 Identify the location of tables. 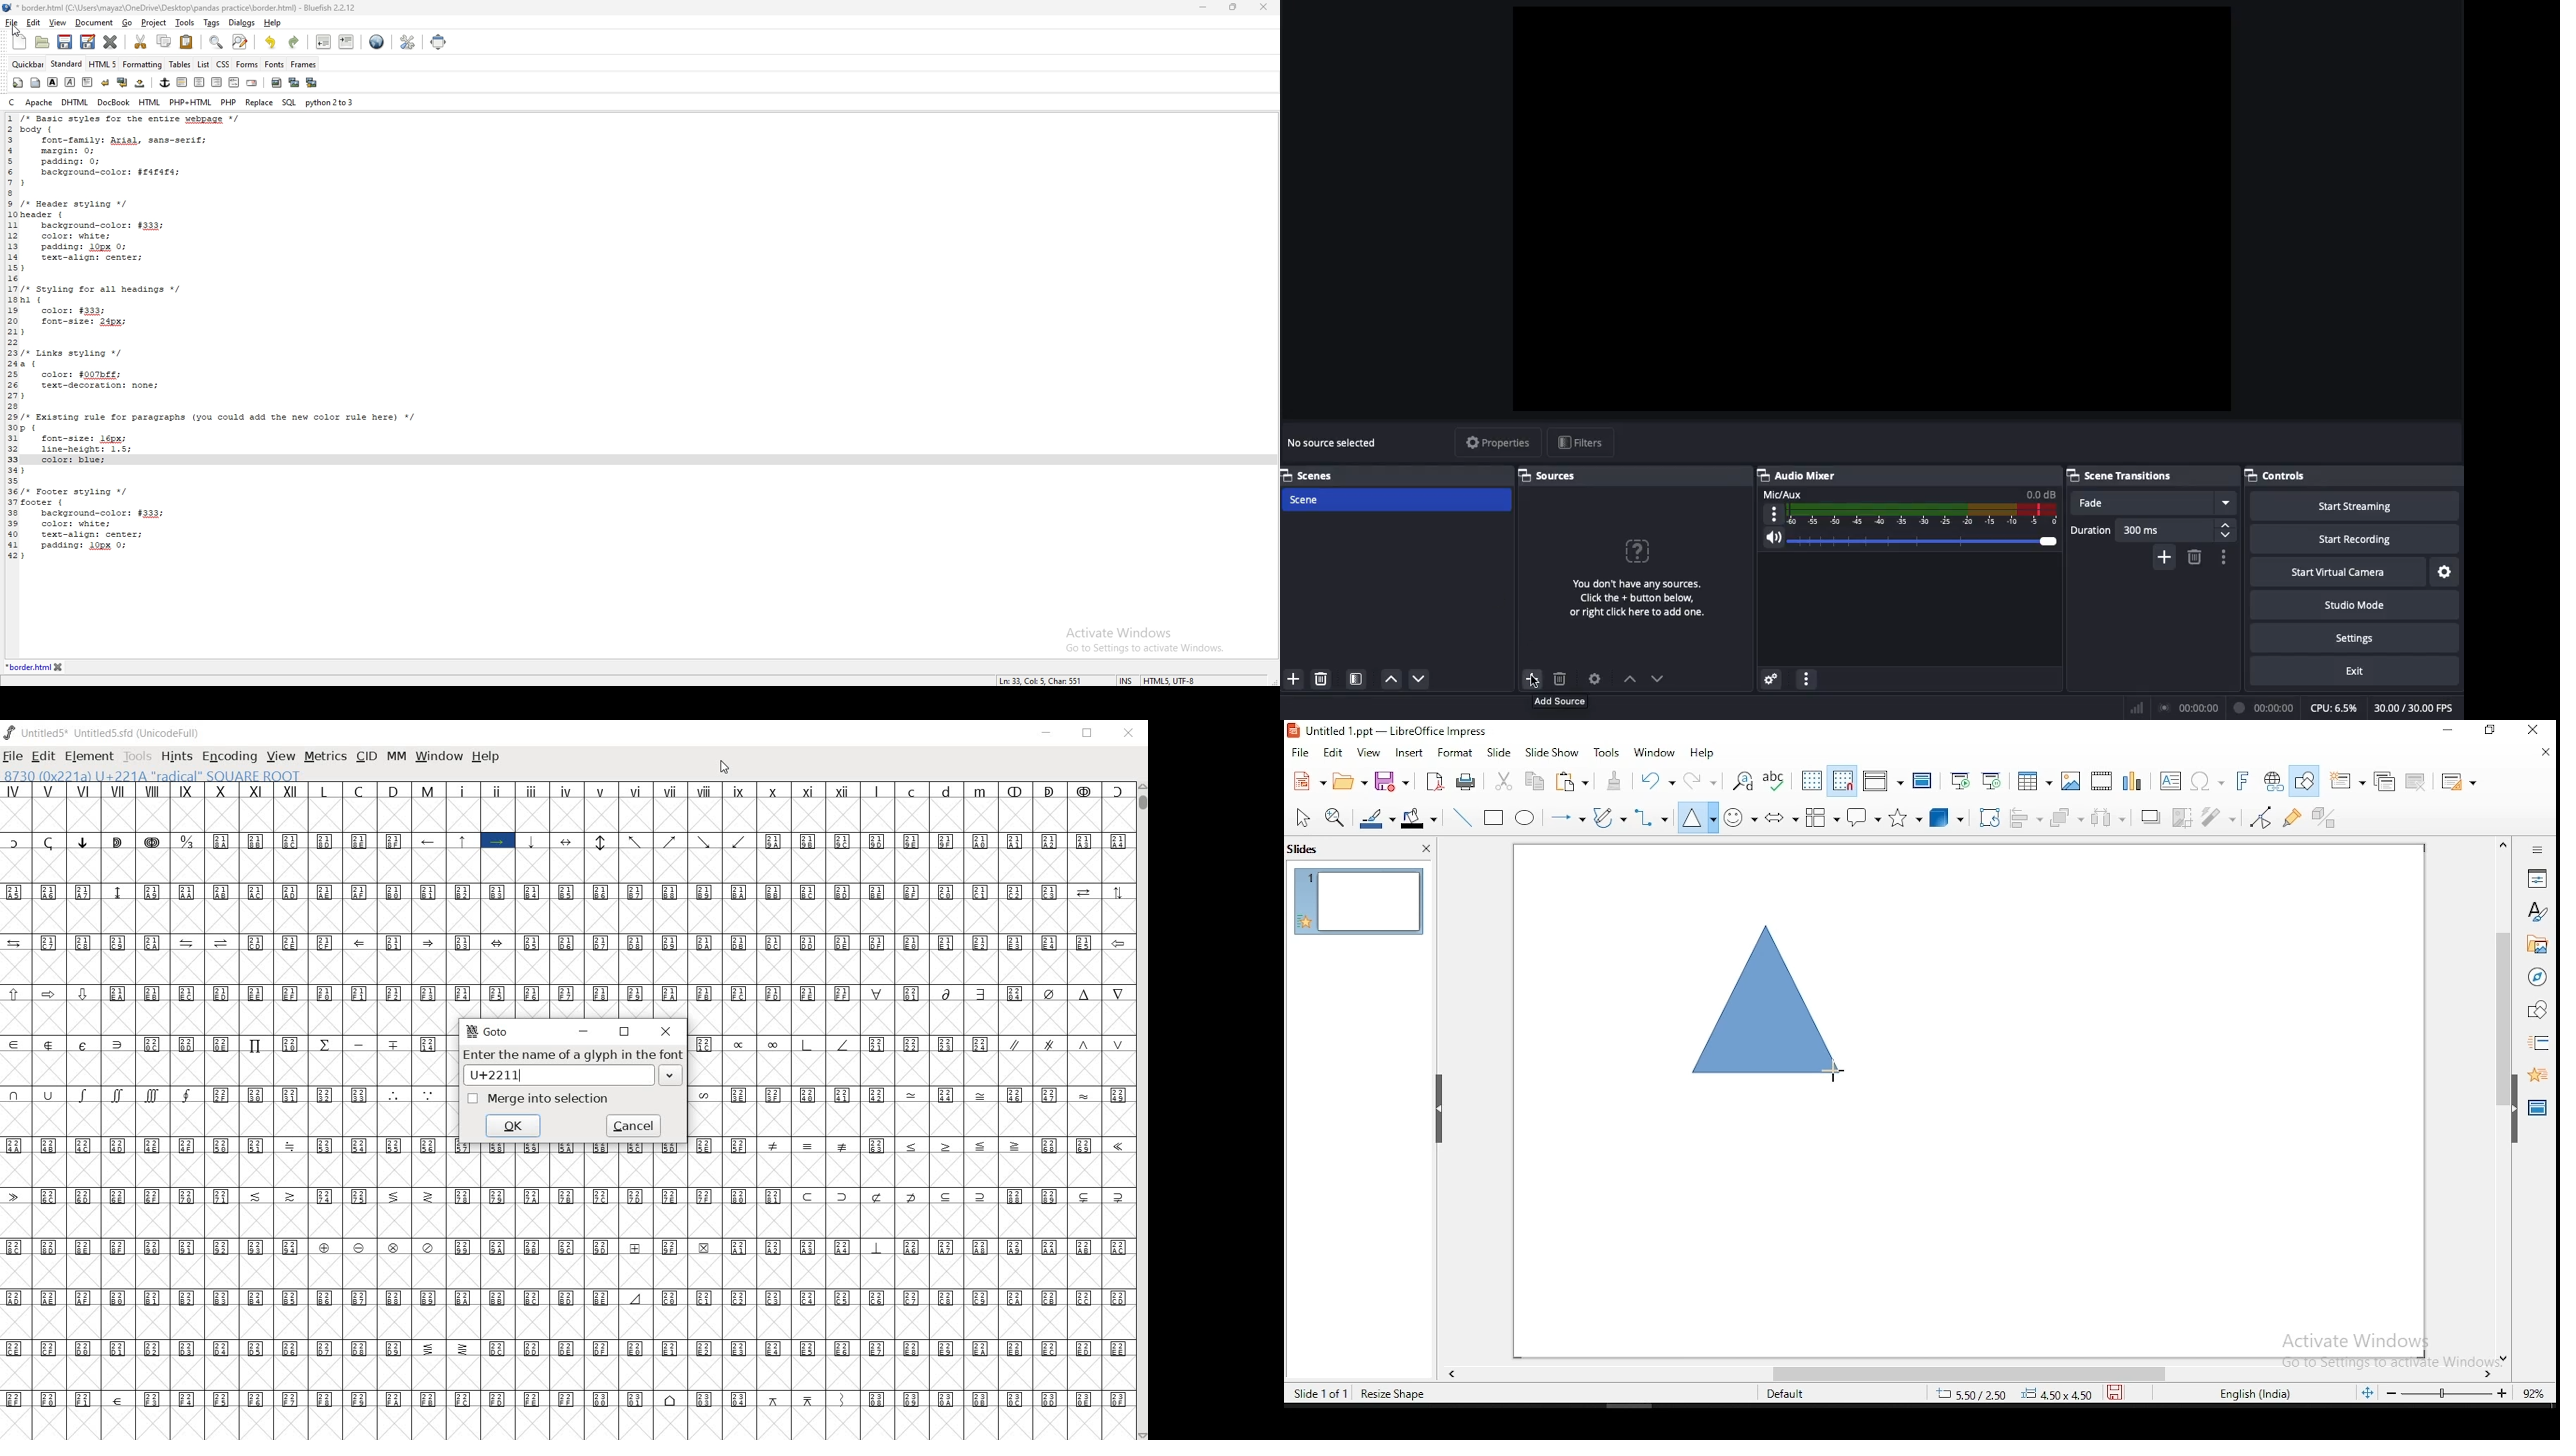
(2035, 781).